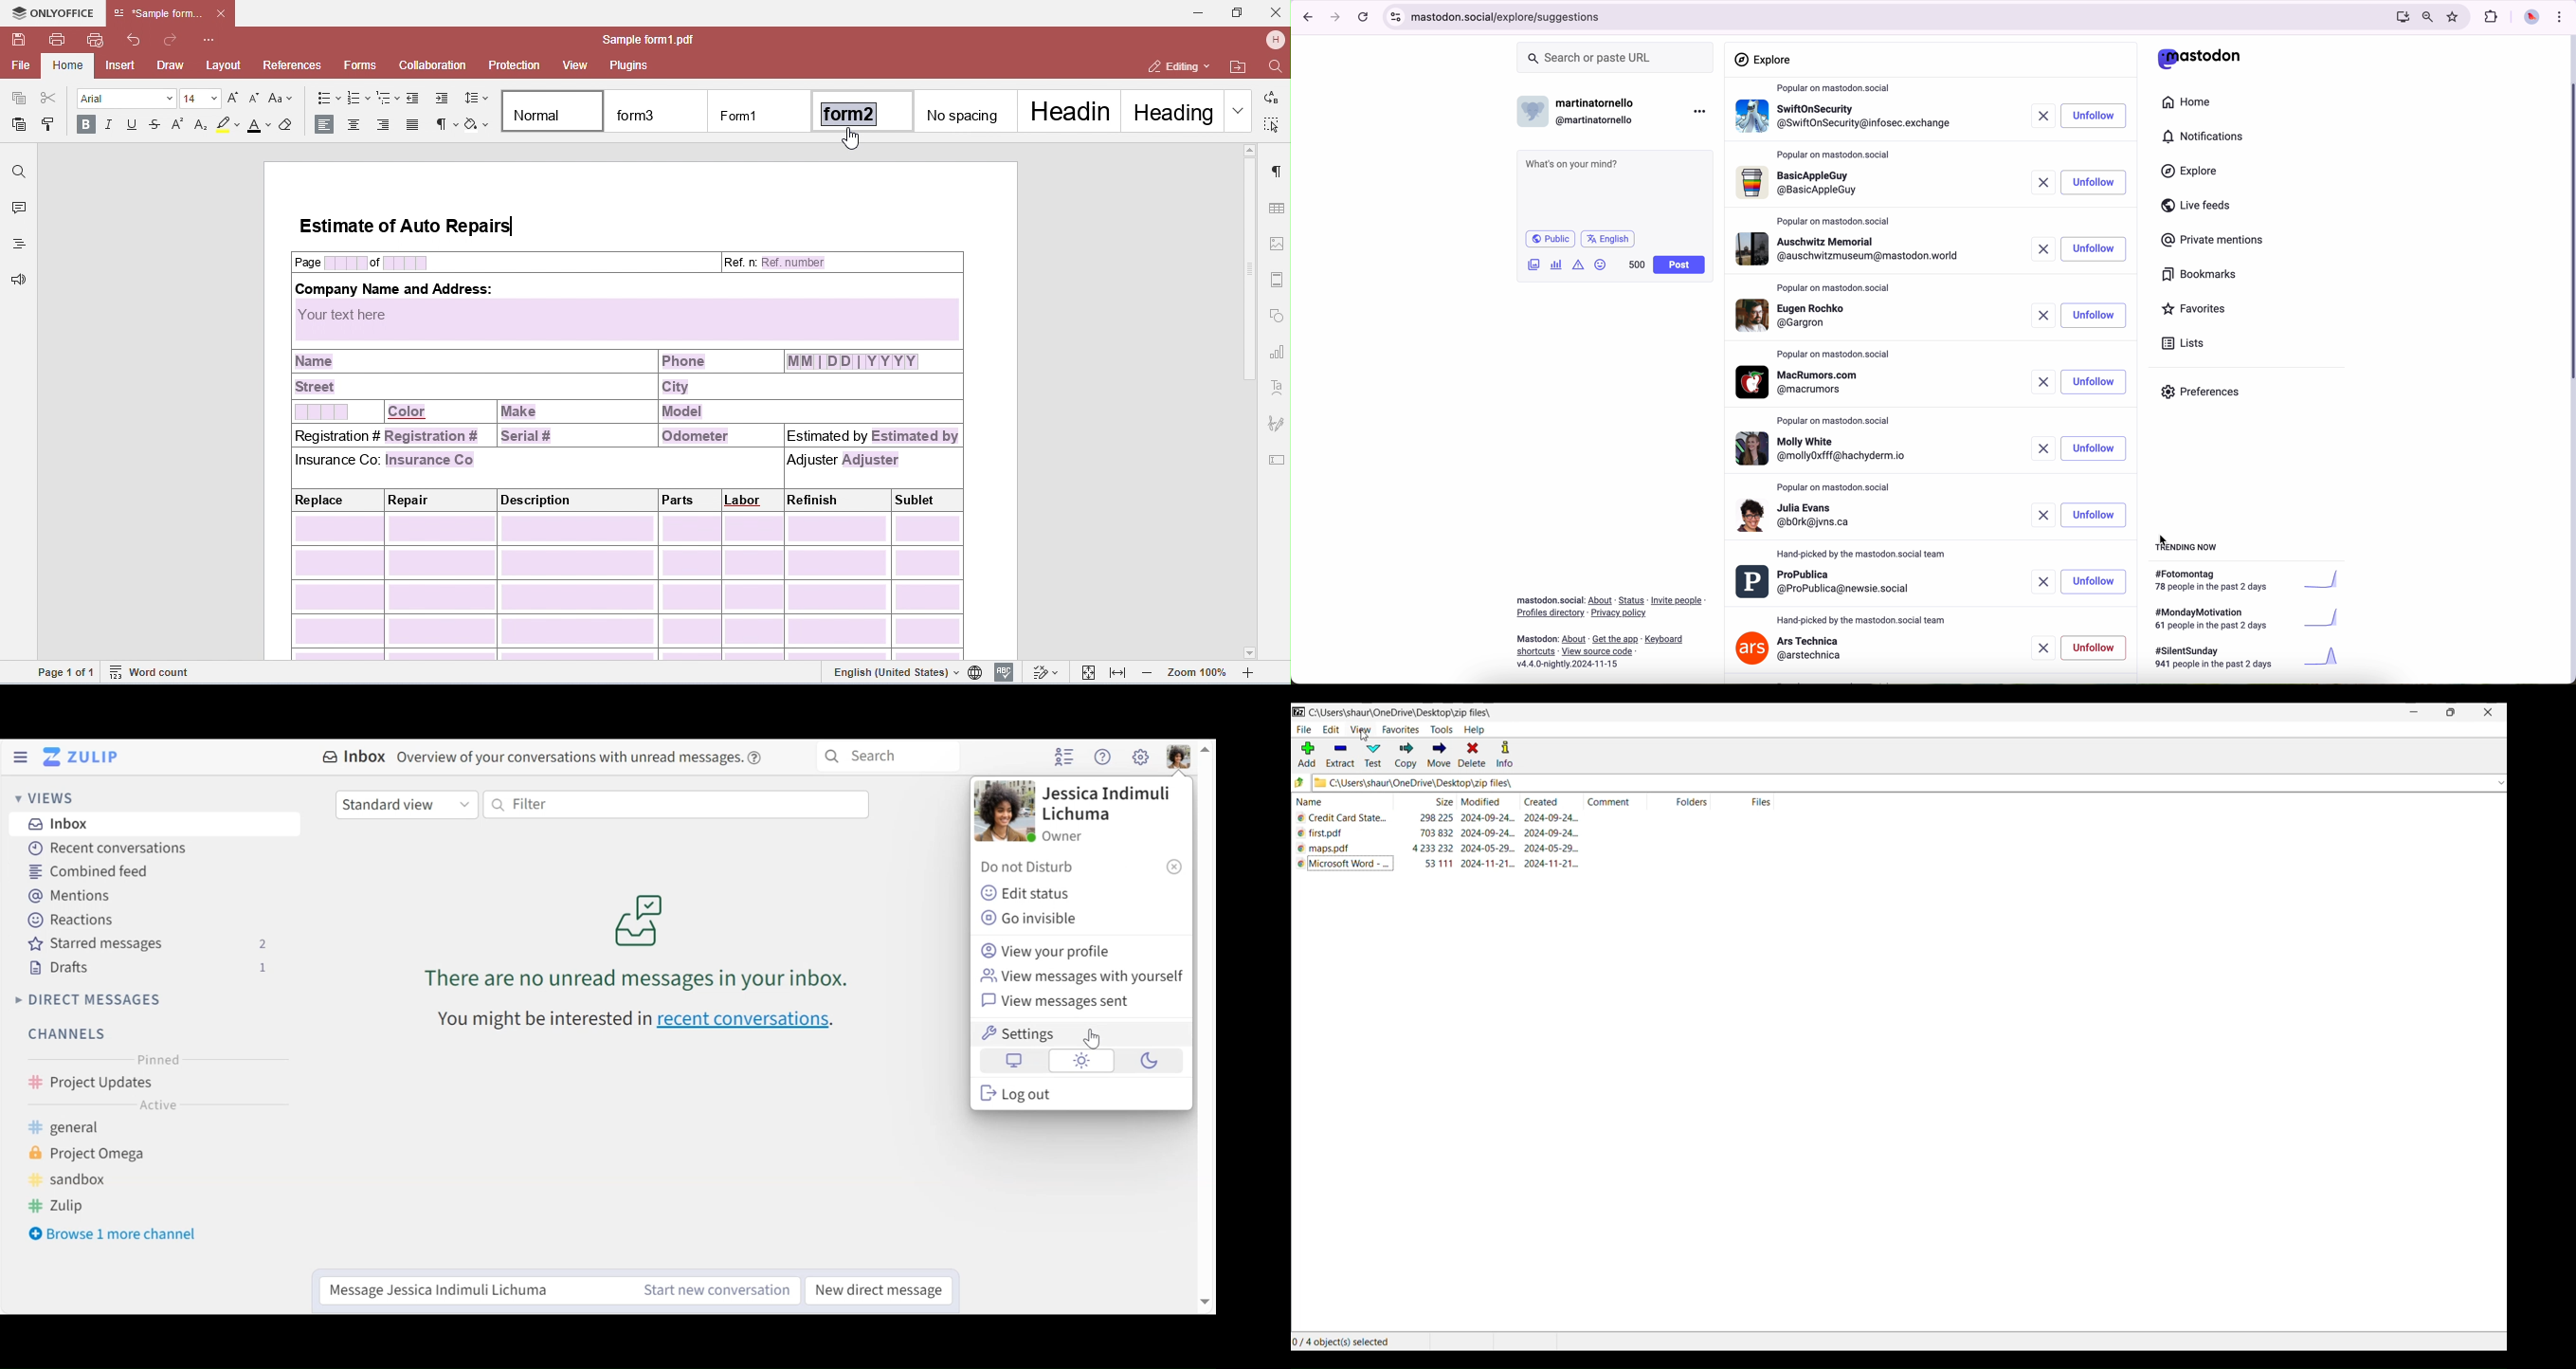  Describe the element at coordinates (1305, 16) in the screenshot. I see `navigate back` at that location.